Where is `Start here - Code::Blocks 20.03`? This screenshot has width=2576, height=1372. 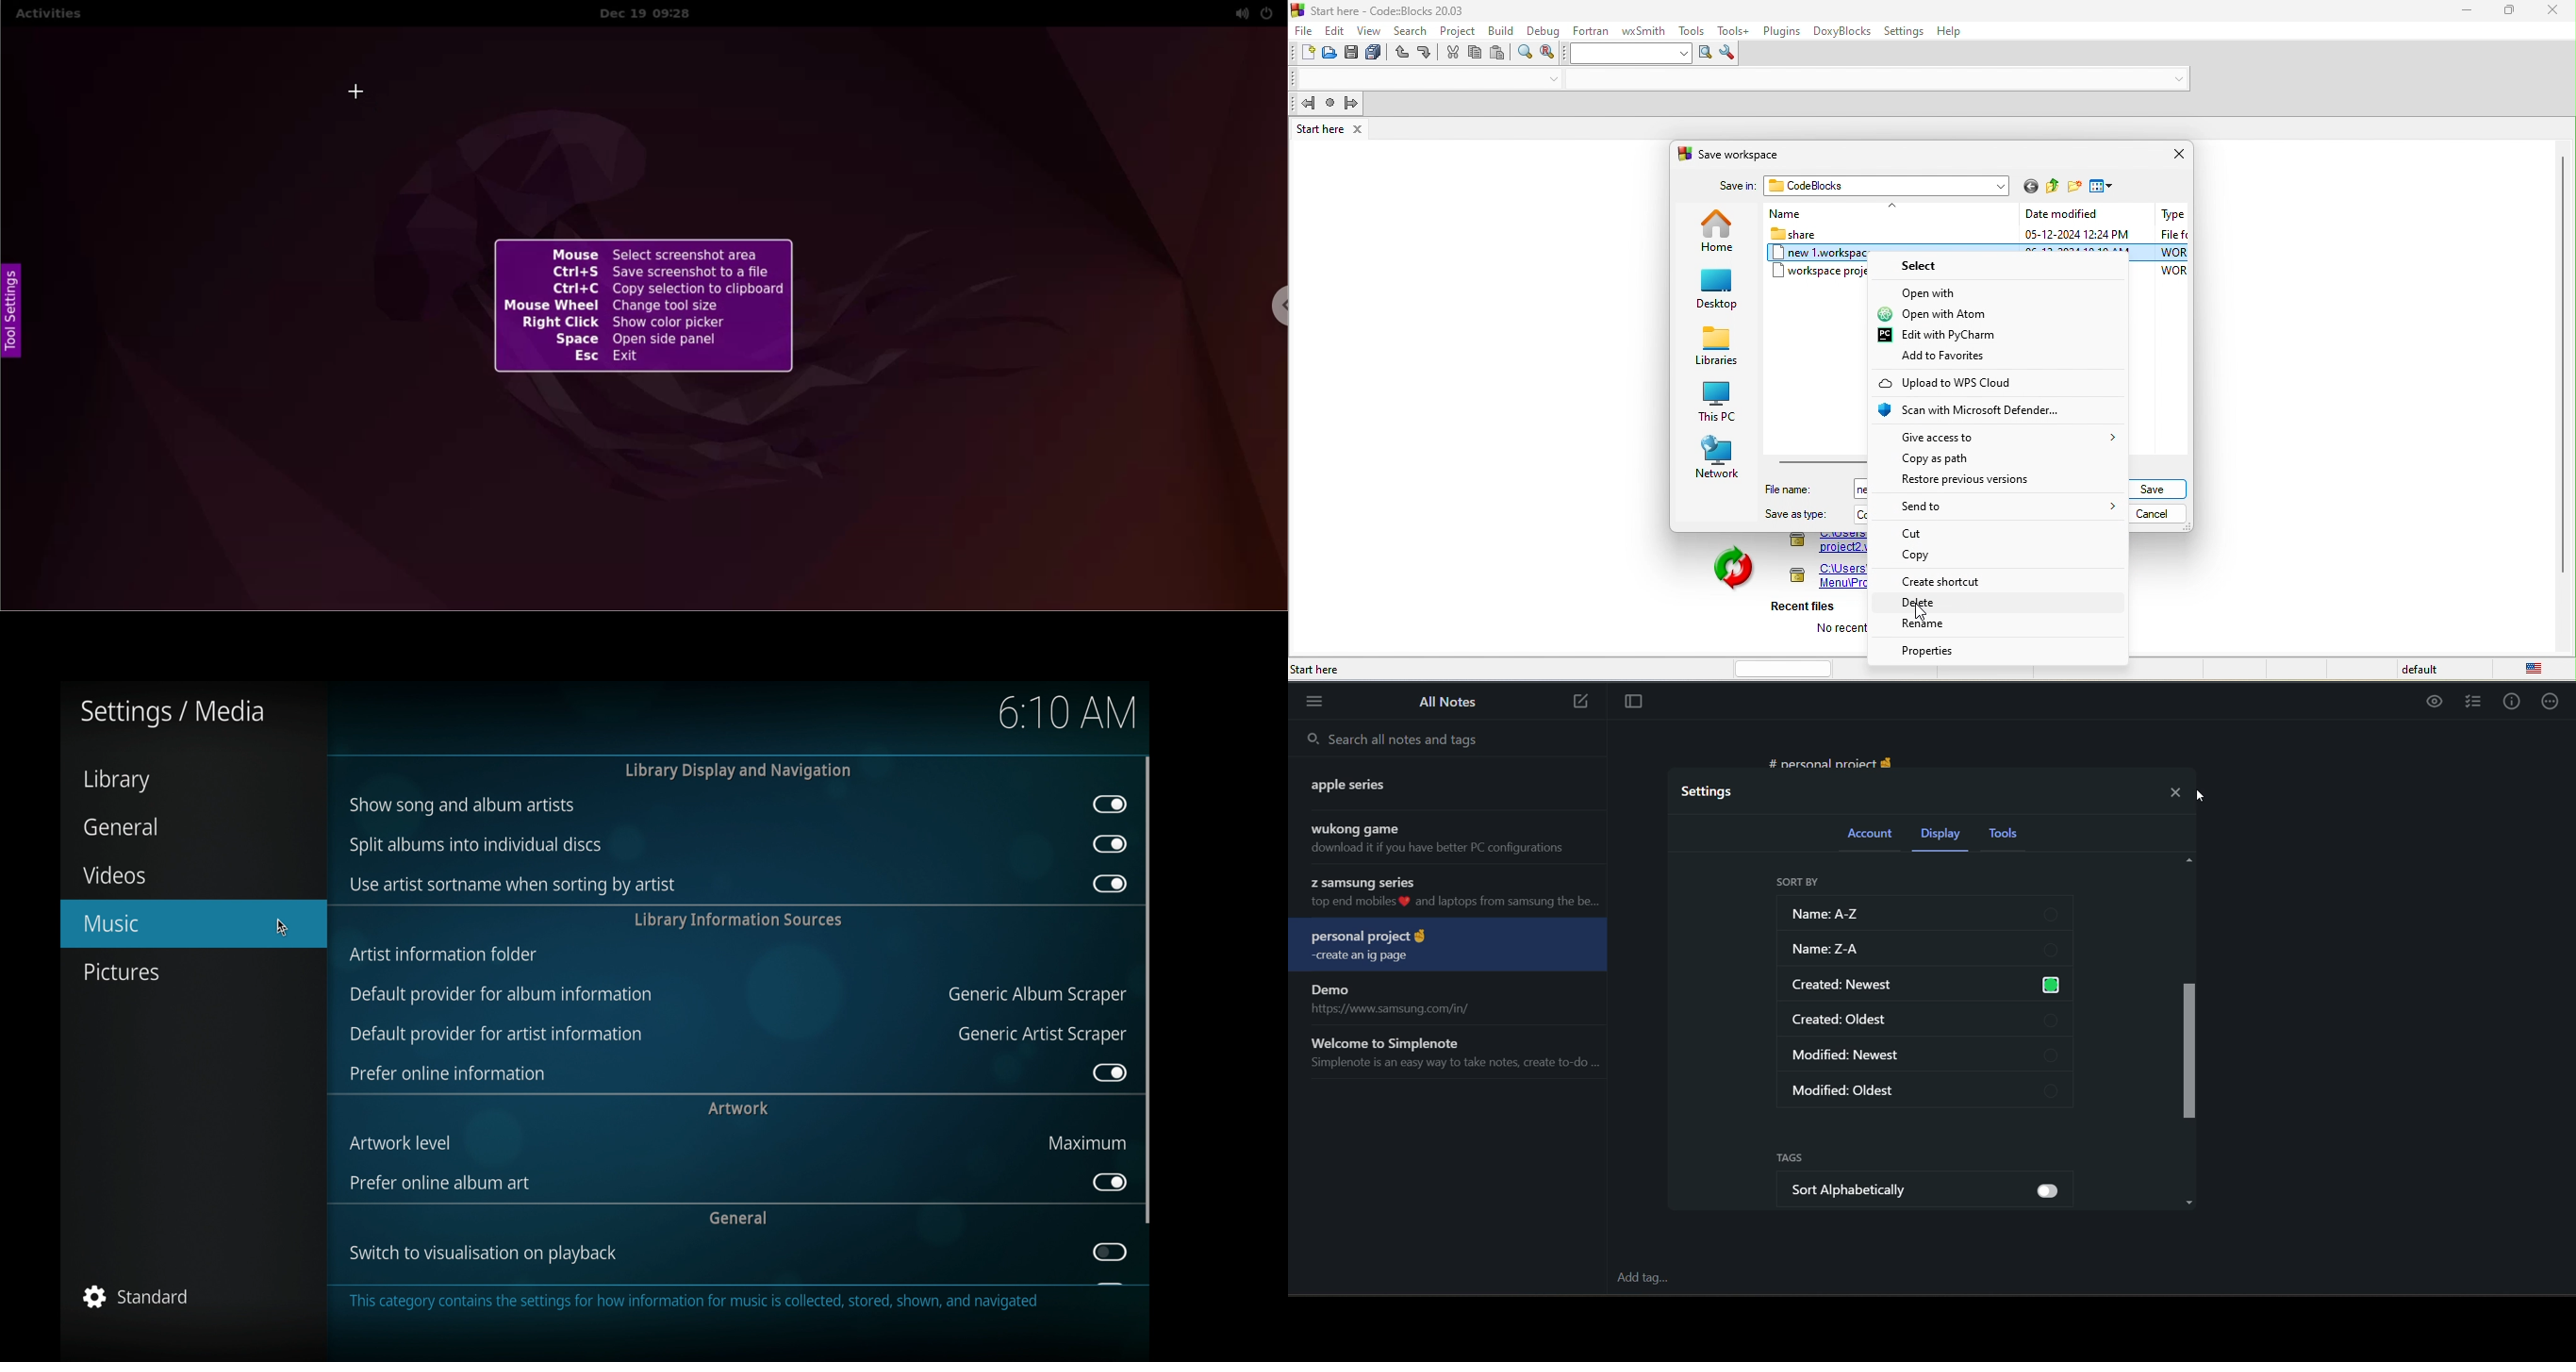
Start here - Code::Blocks 20.03 is located at coordinates (1380, 9).